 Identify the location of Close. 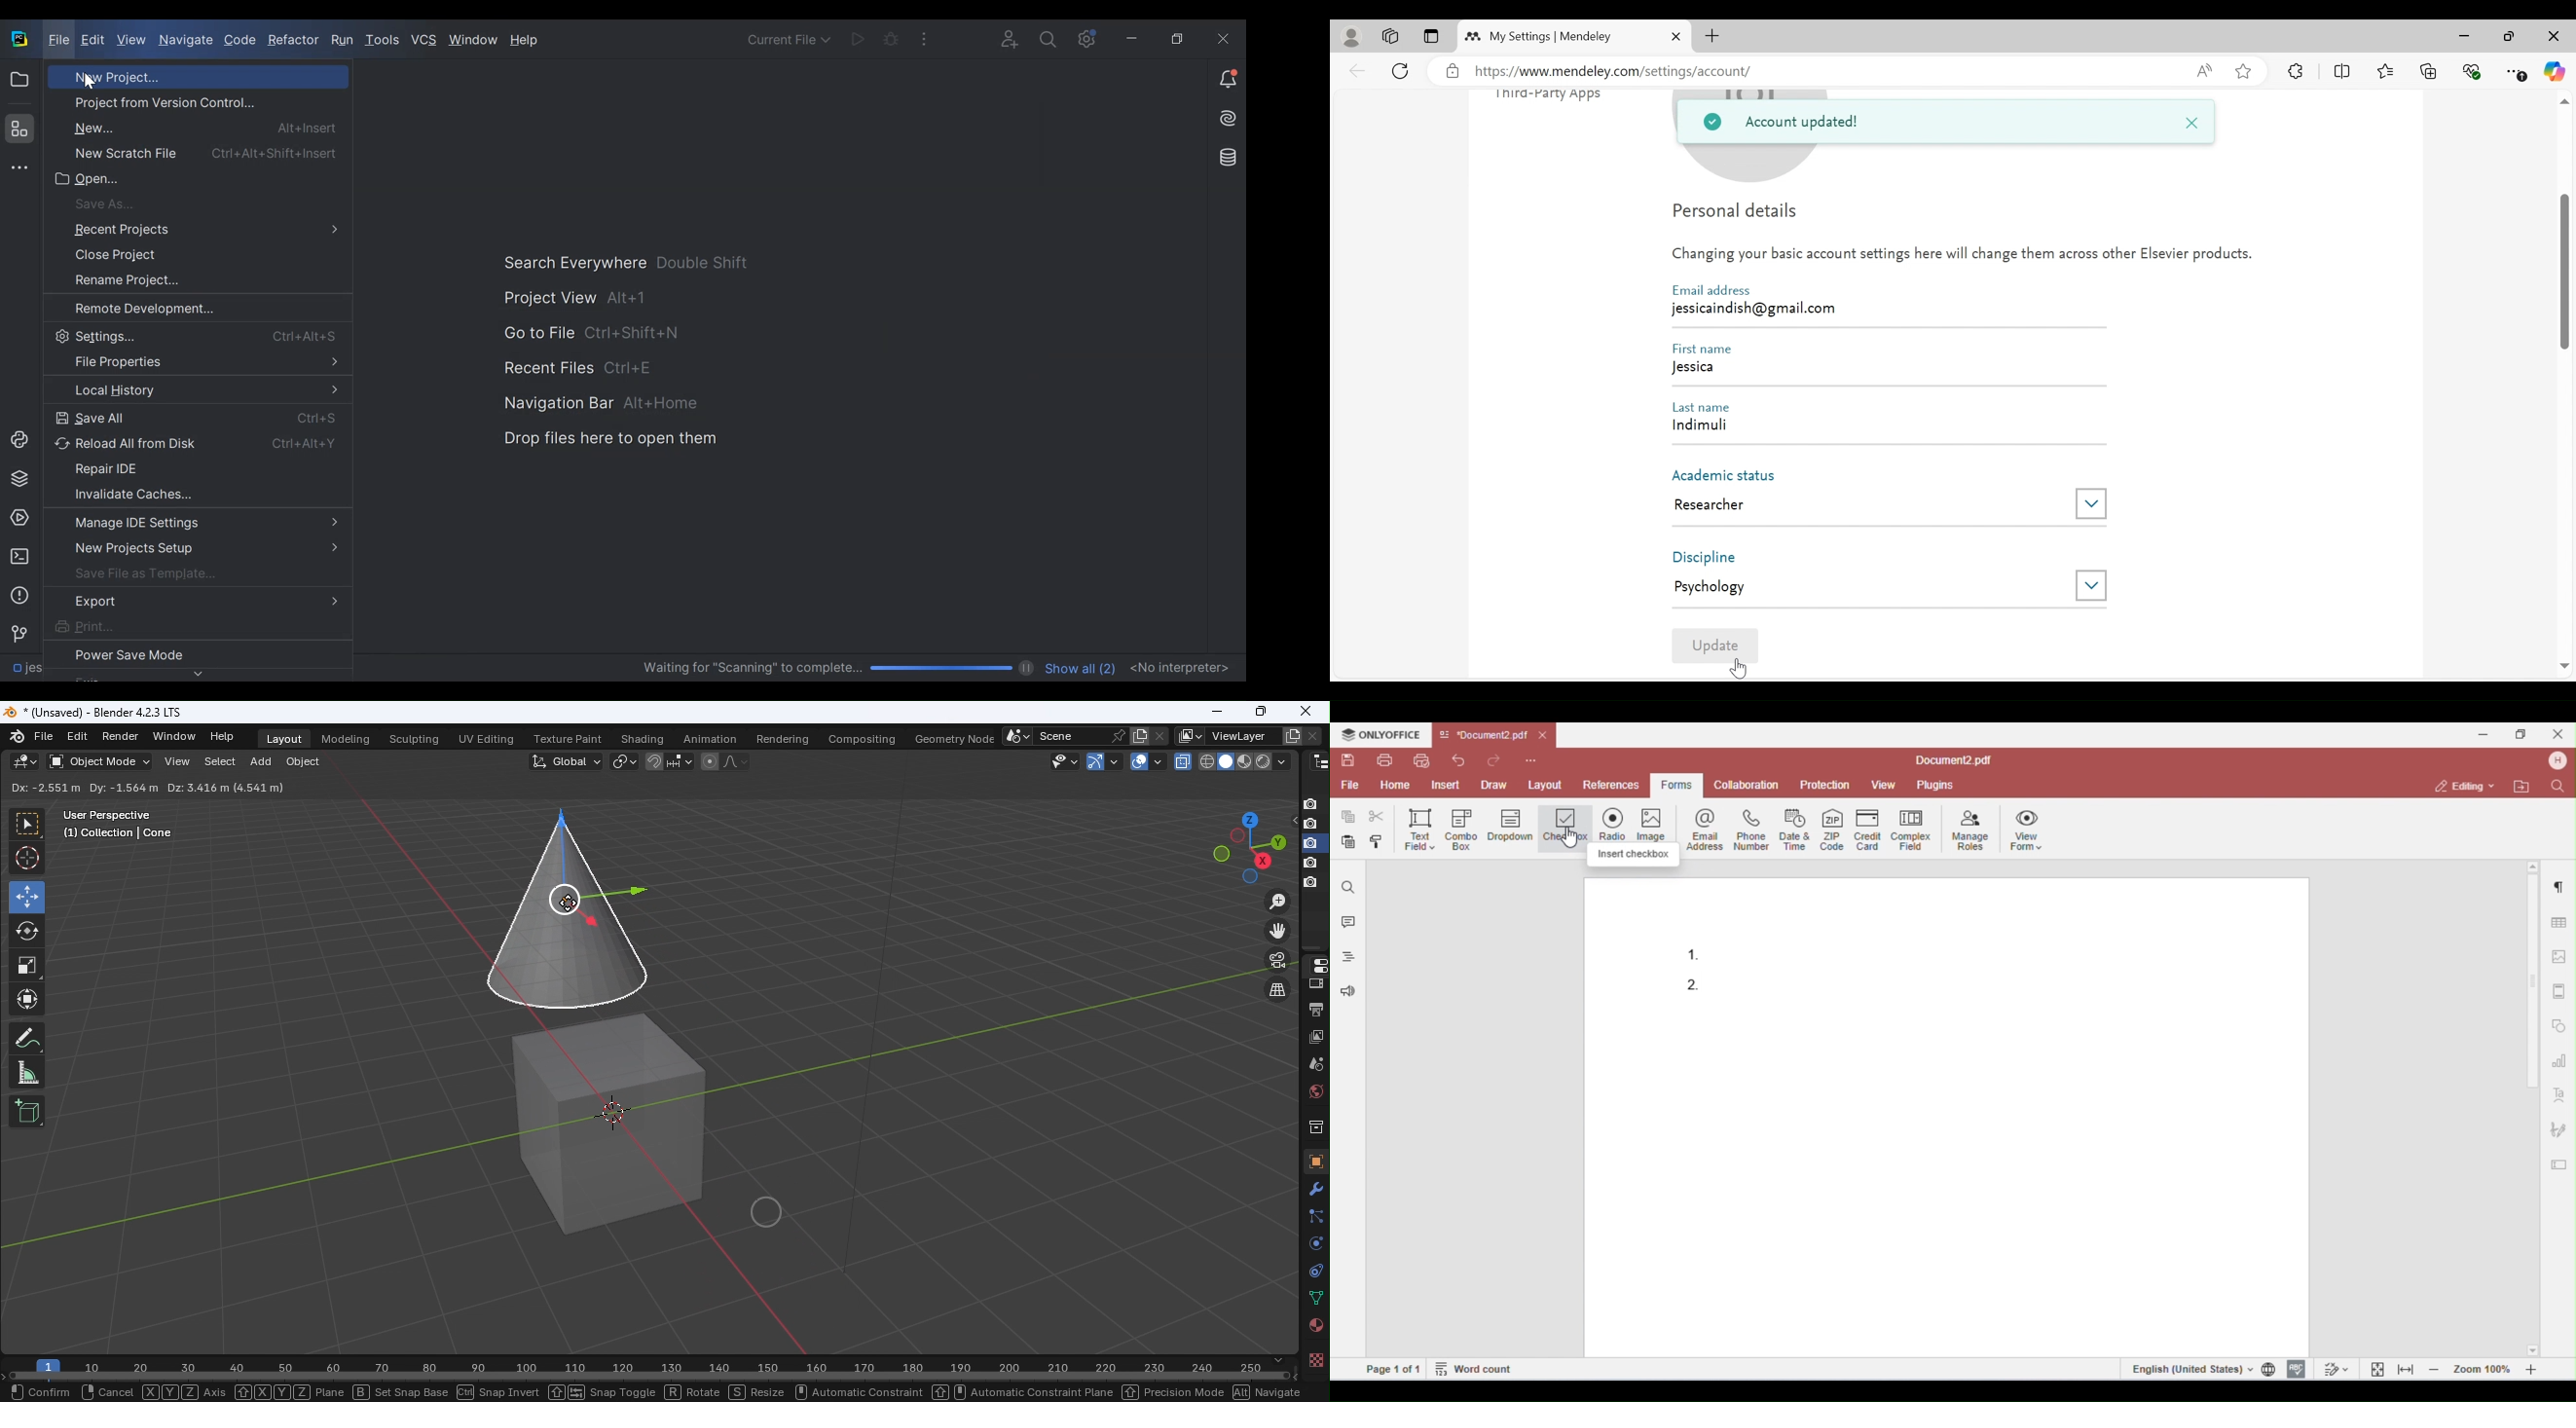
(2192, 121).